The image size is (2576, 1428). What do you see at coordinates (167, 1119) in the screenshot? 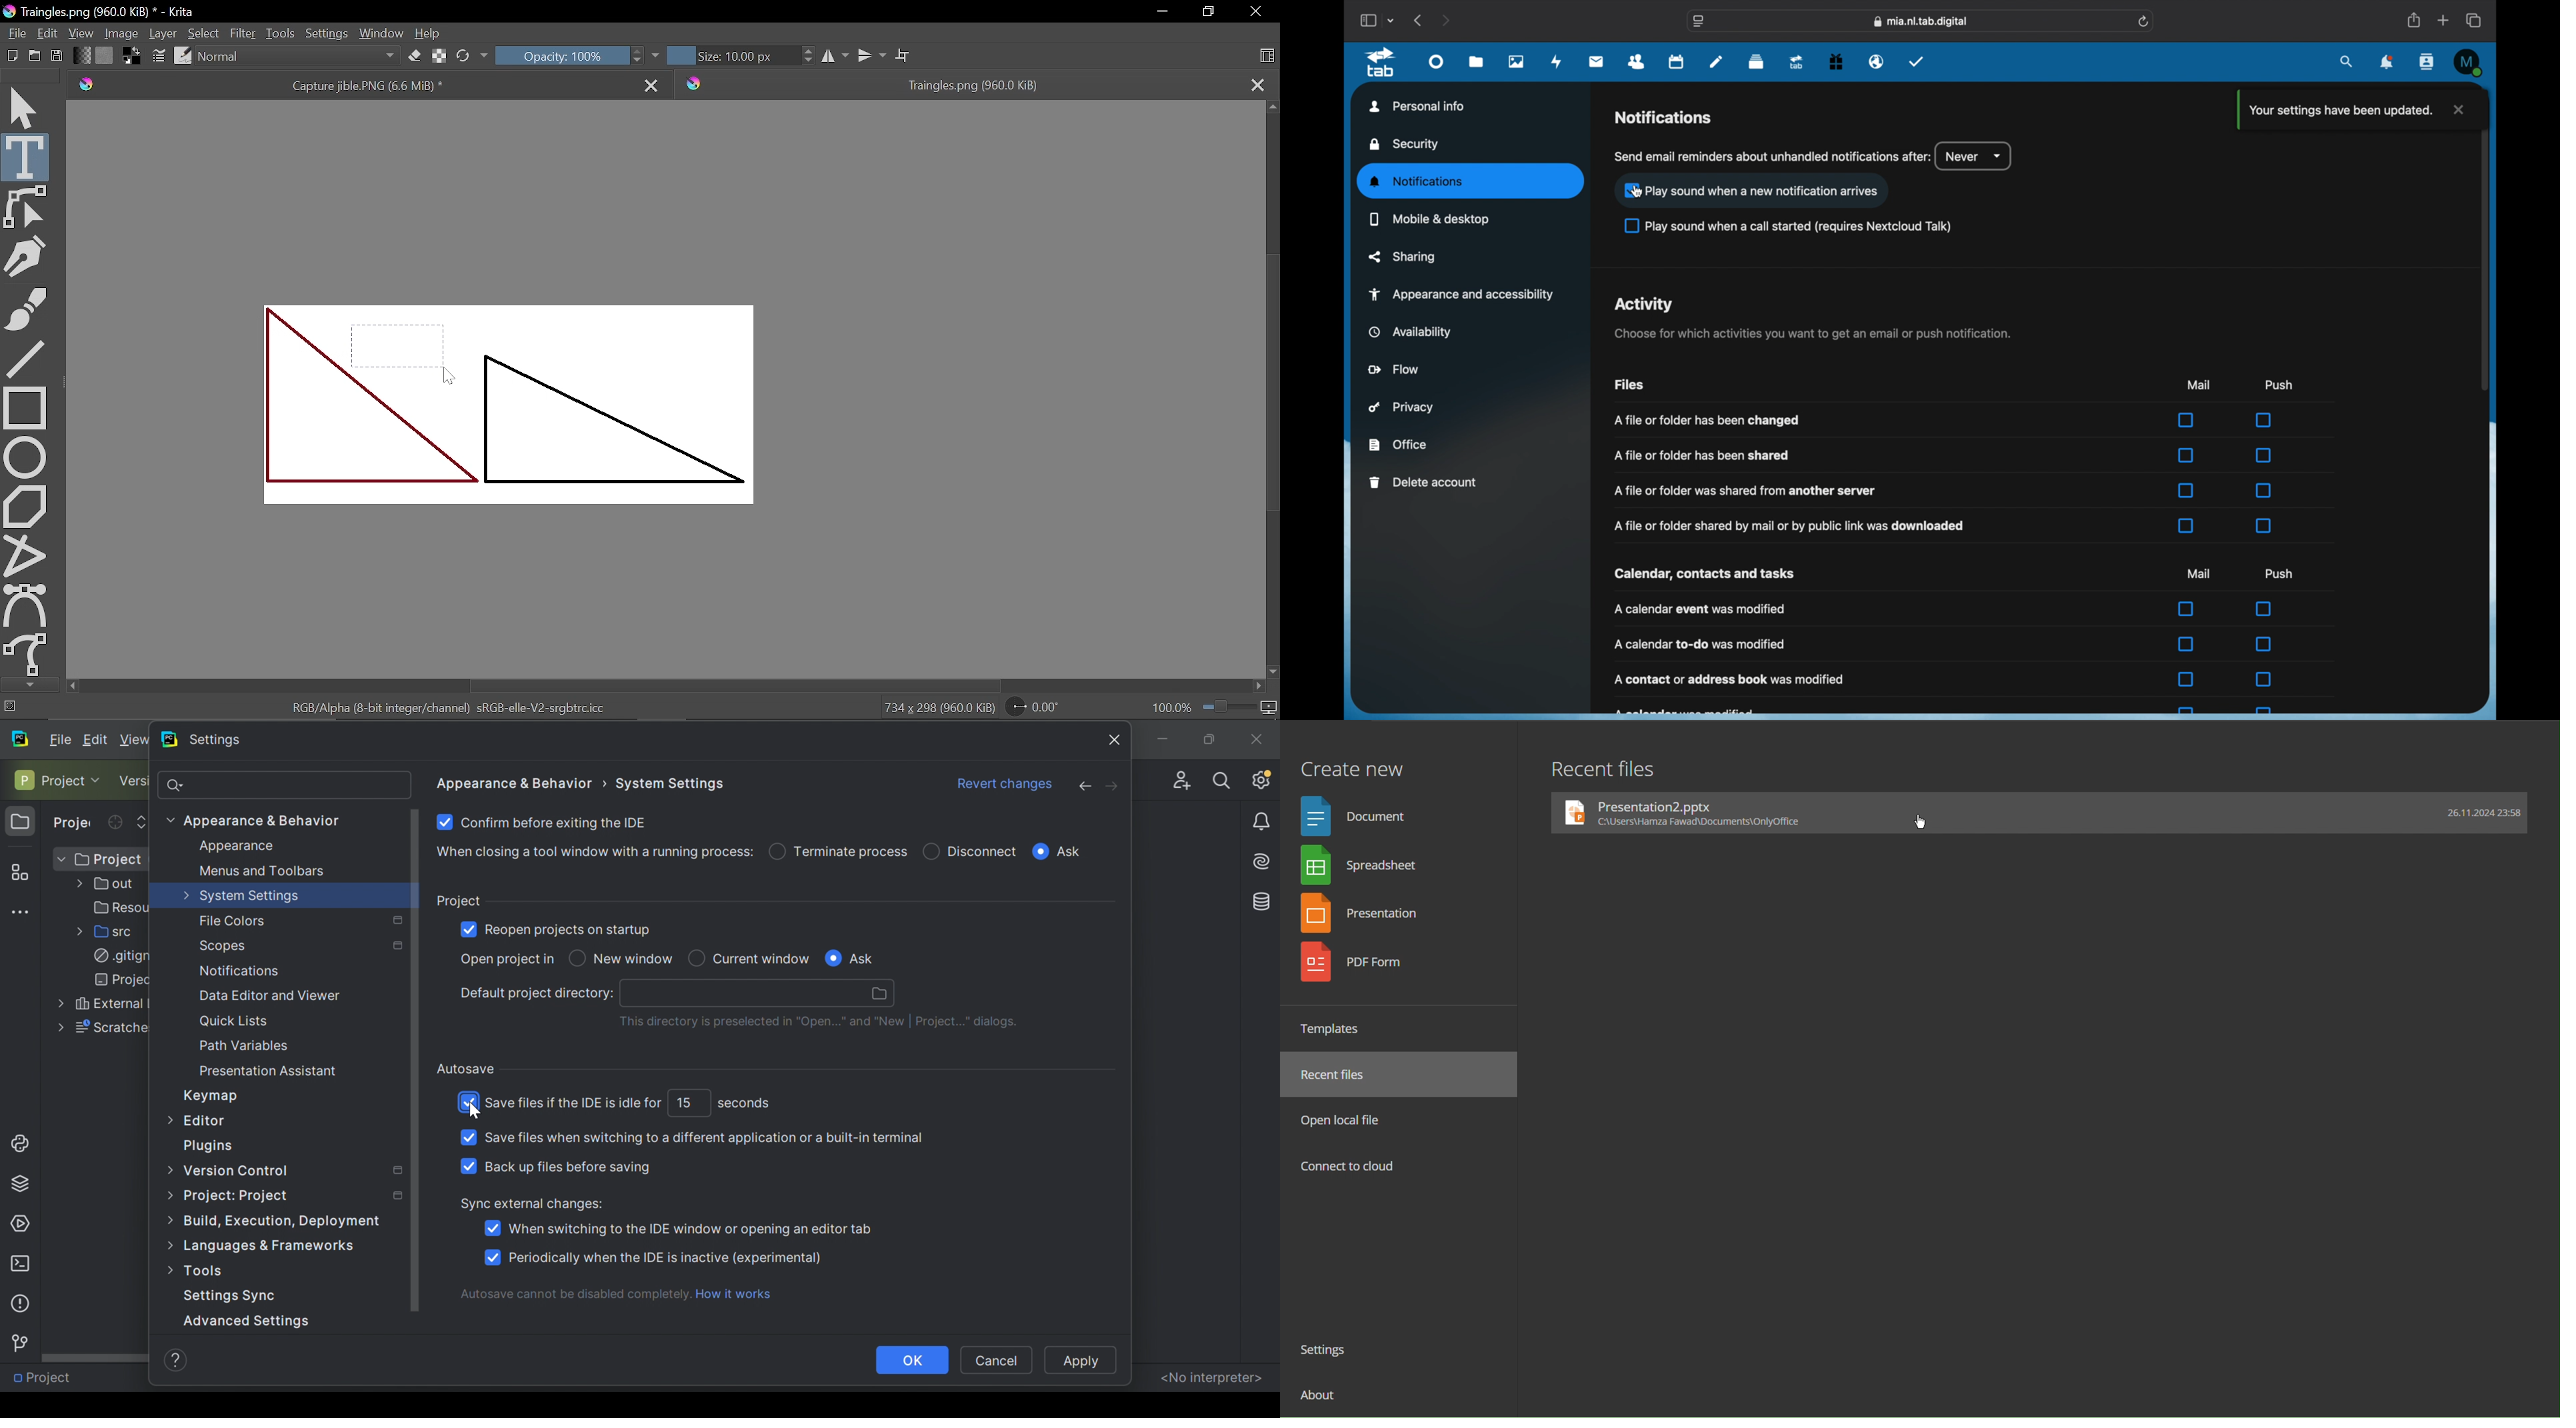
I see `More` at bounding box center [167, 1119].